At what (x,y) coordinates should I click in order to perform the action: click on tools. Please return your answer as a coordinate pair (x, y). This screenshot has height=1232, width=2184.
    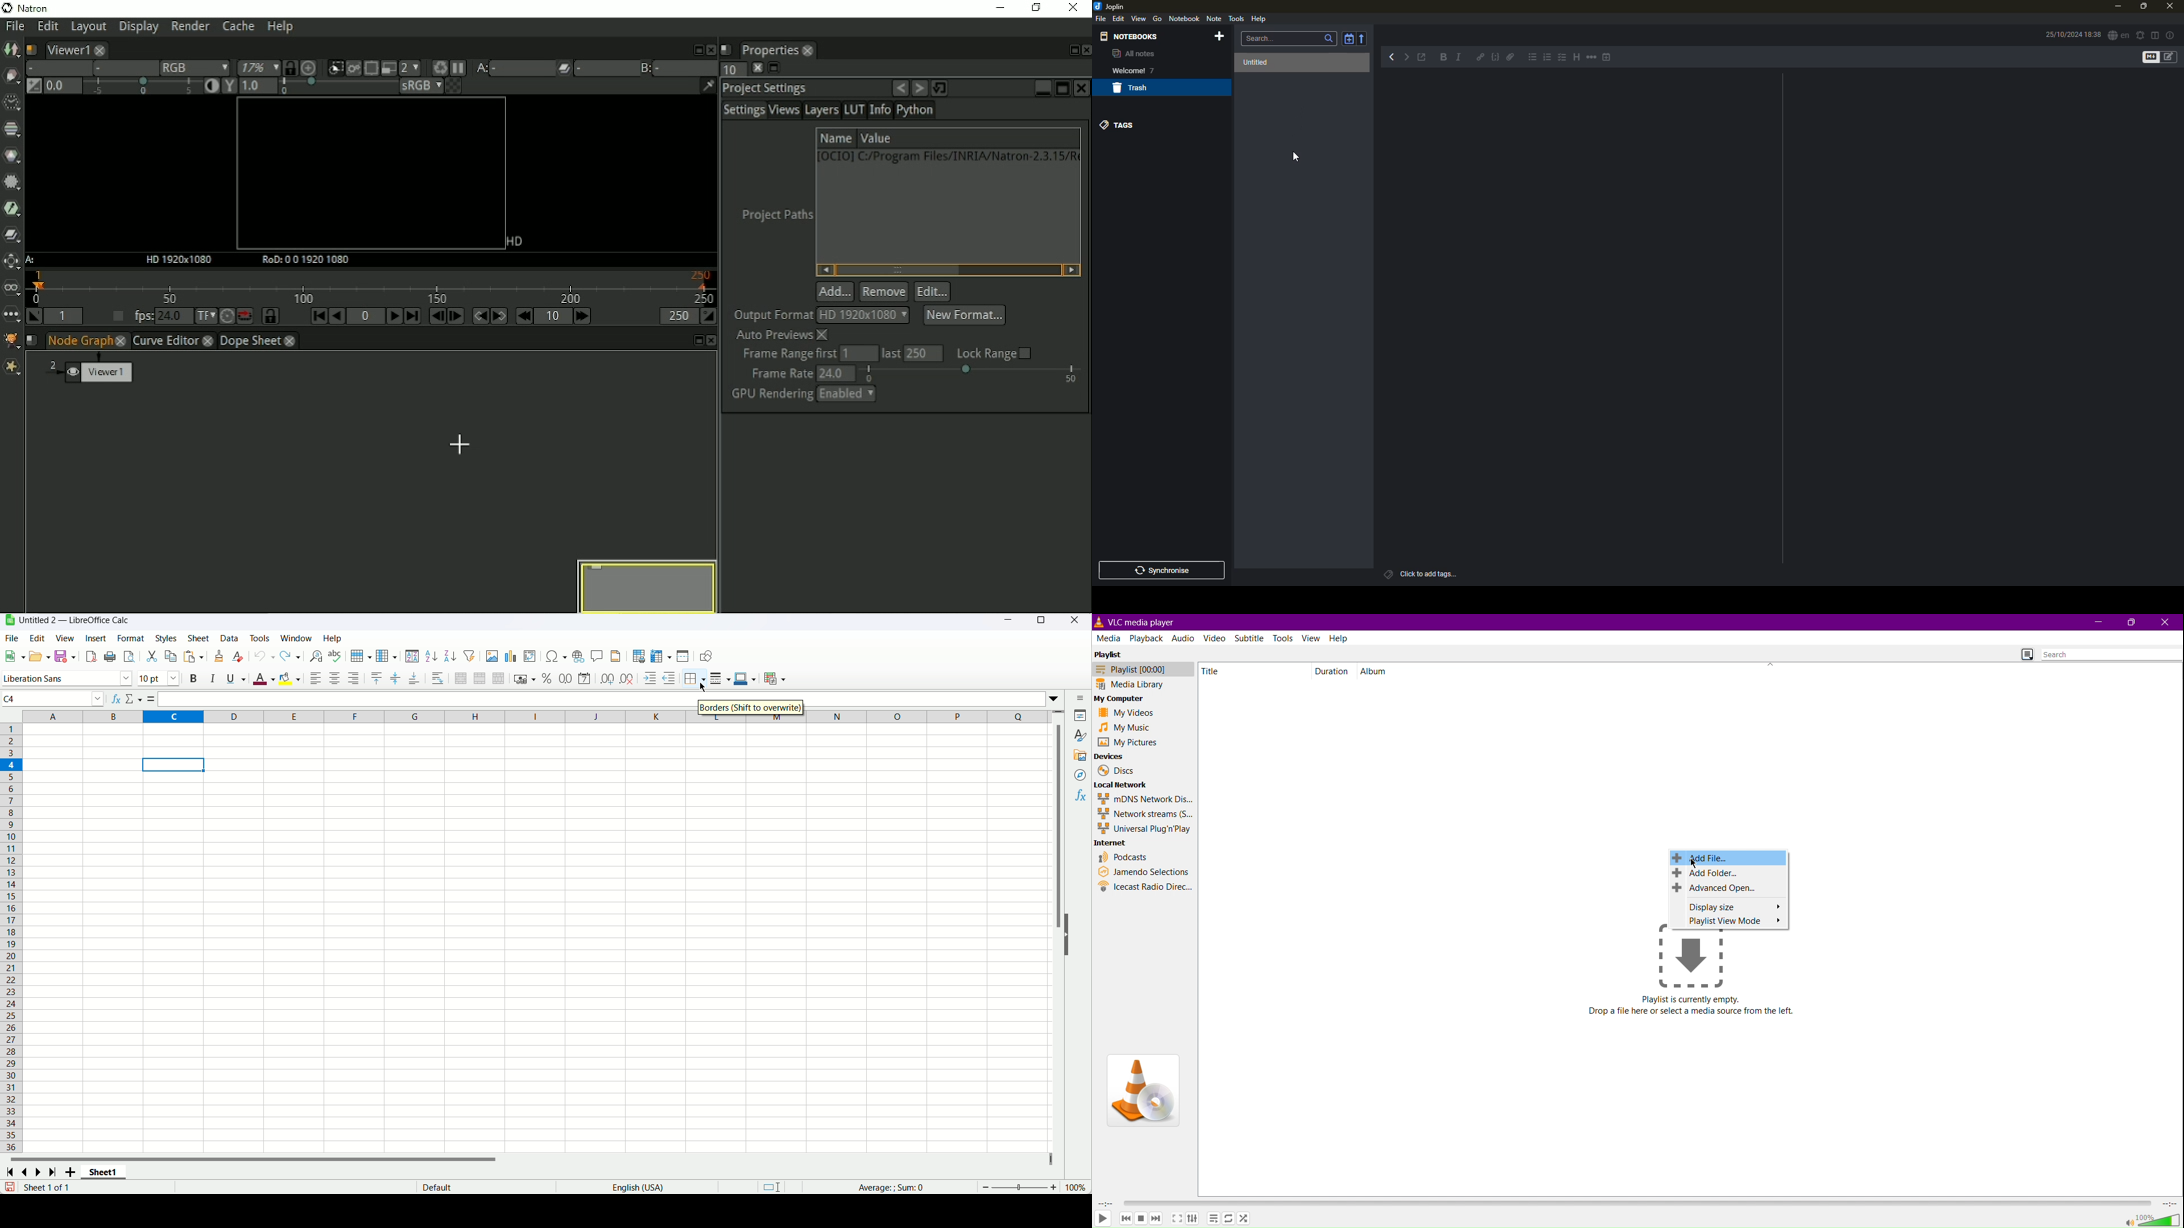
    Looking at the image, I should click on (1236, 18).